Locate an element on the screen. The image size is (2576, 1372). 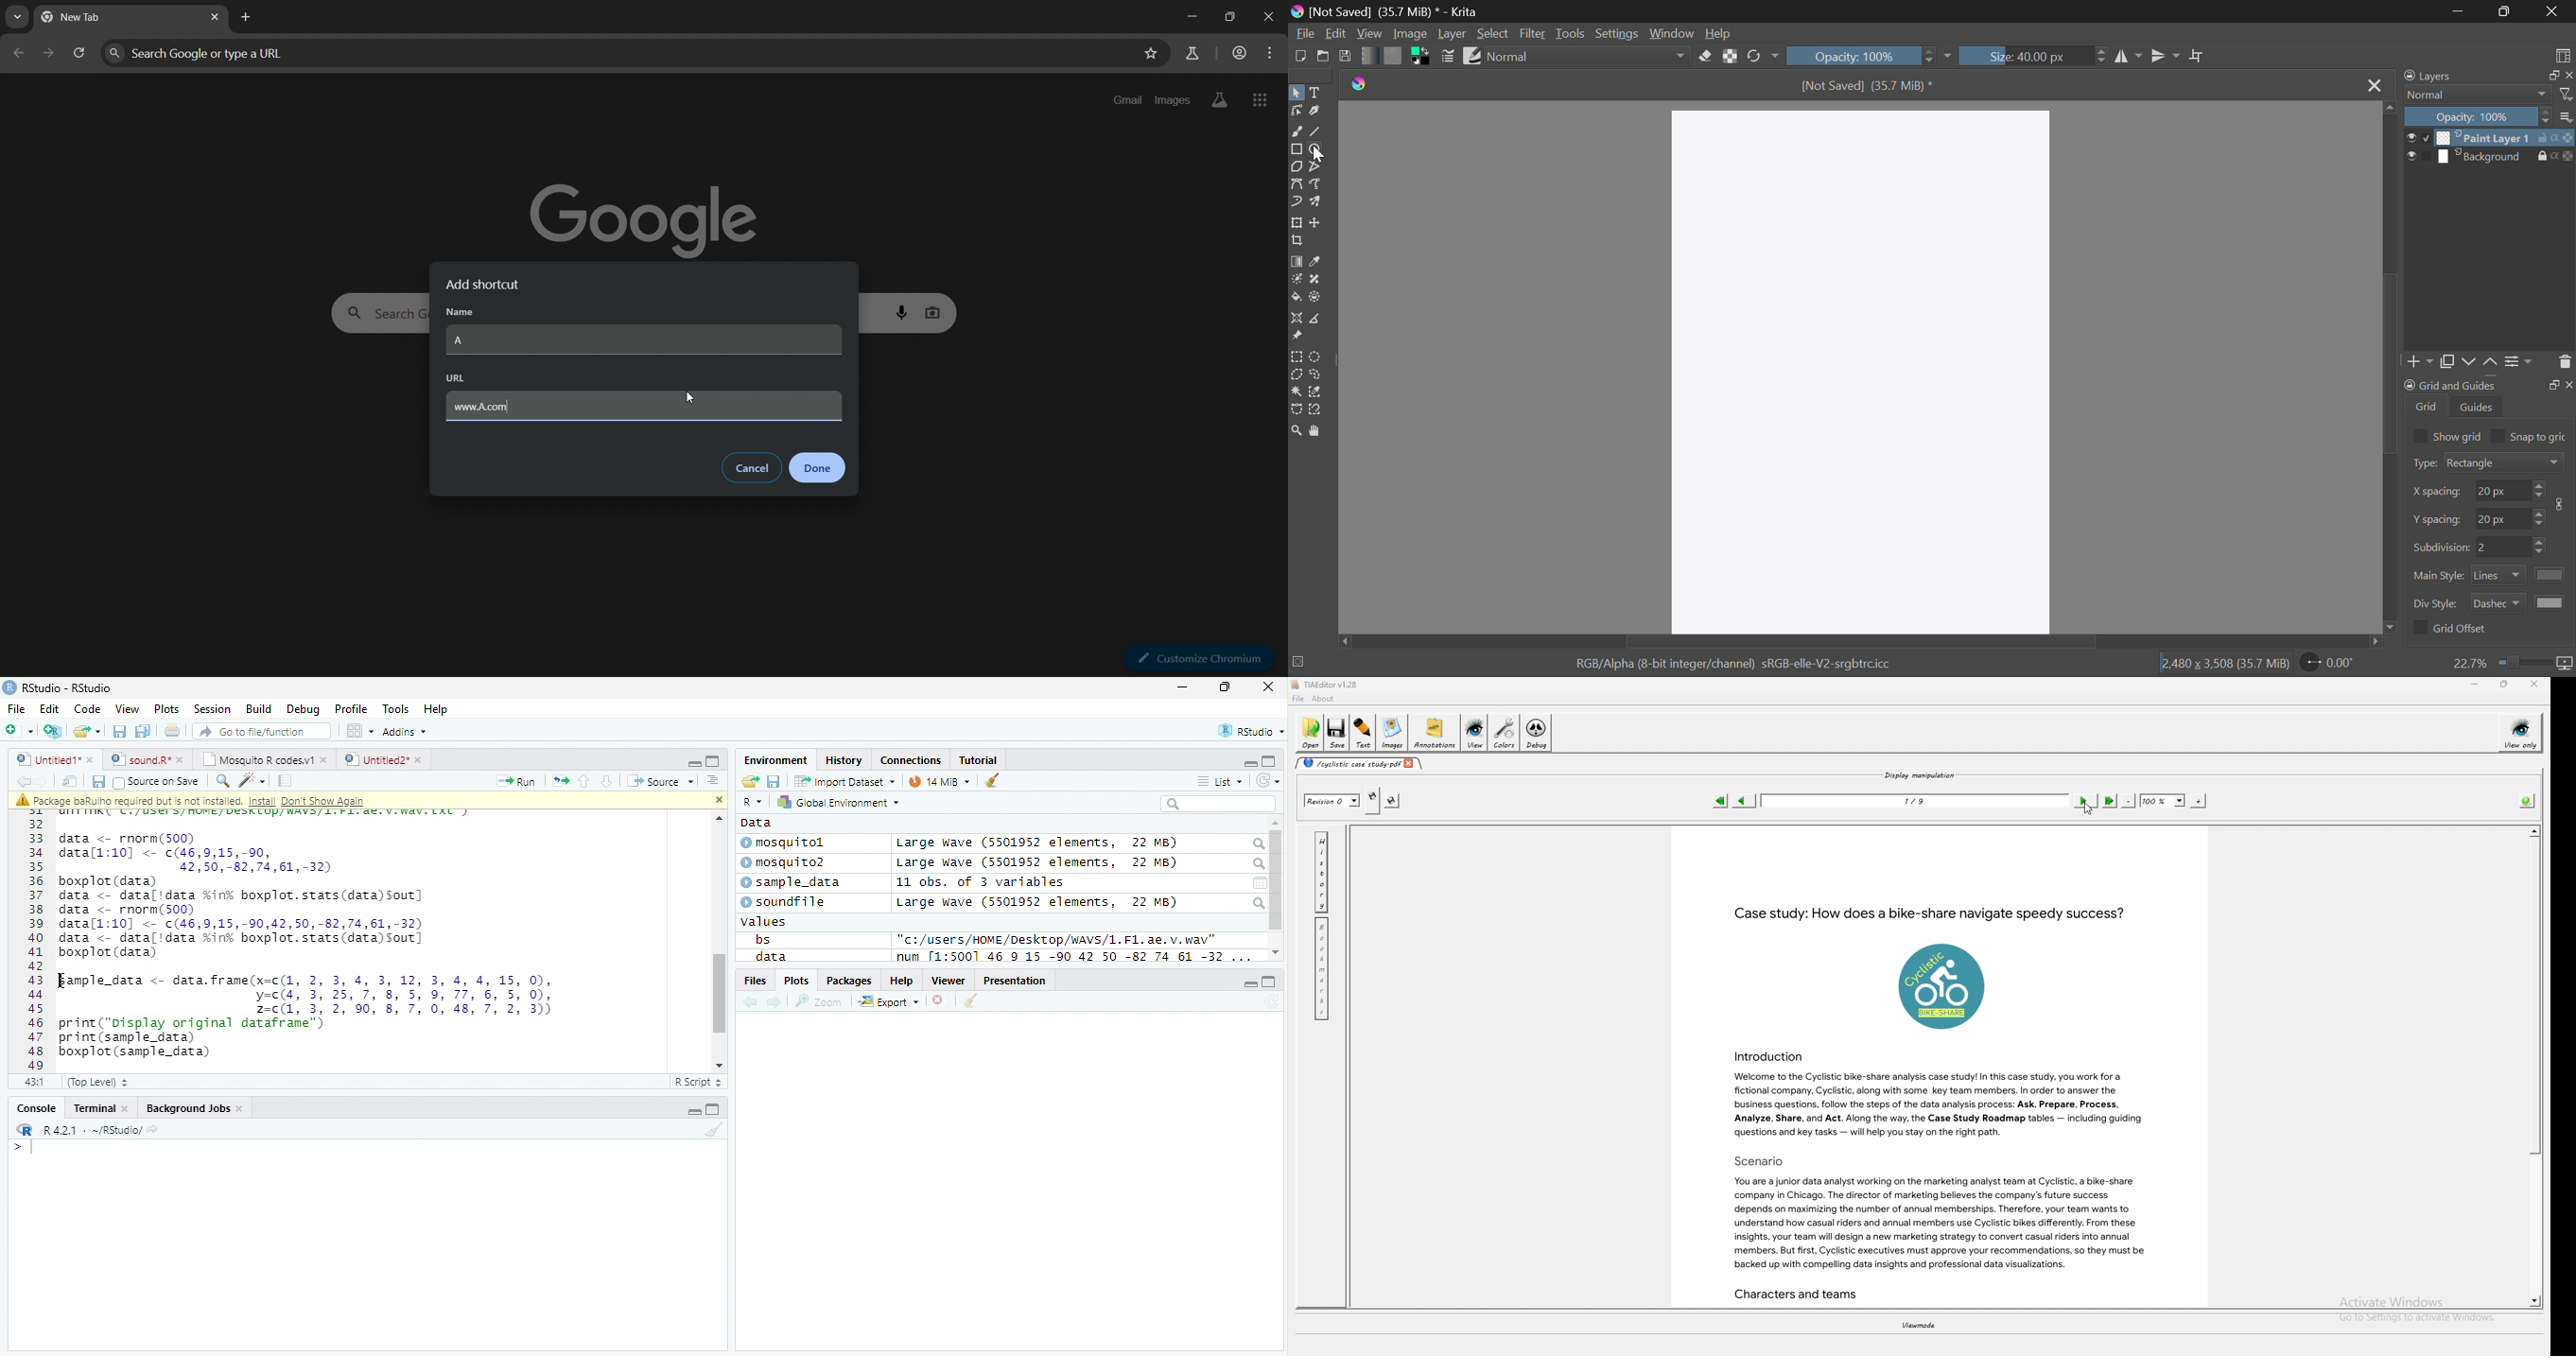
File is located at coordinates (1304, 36).